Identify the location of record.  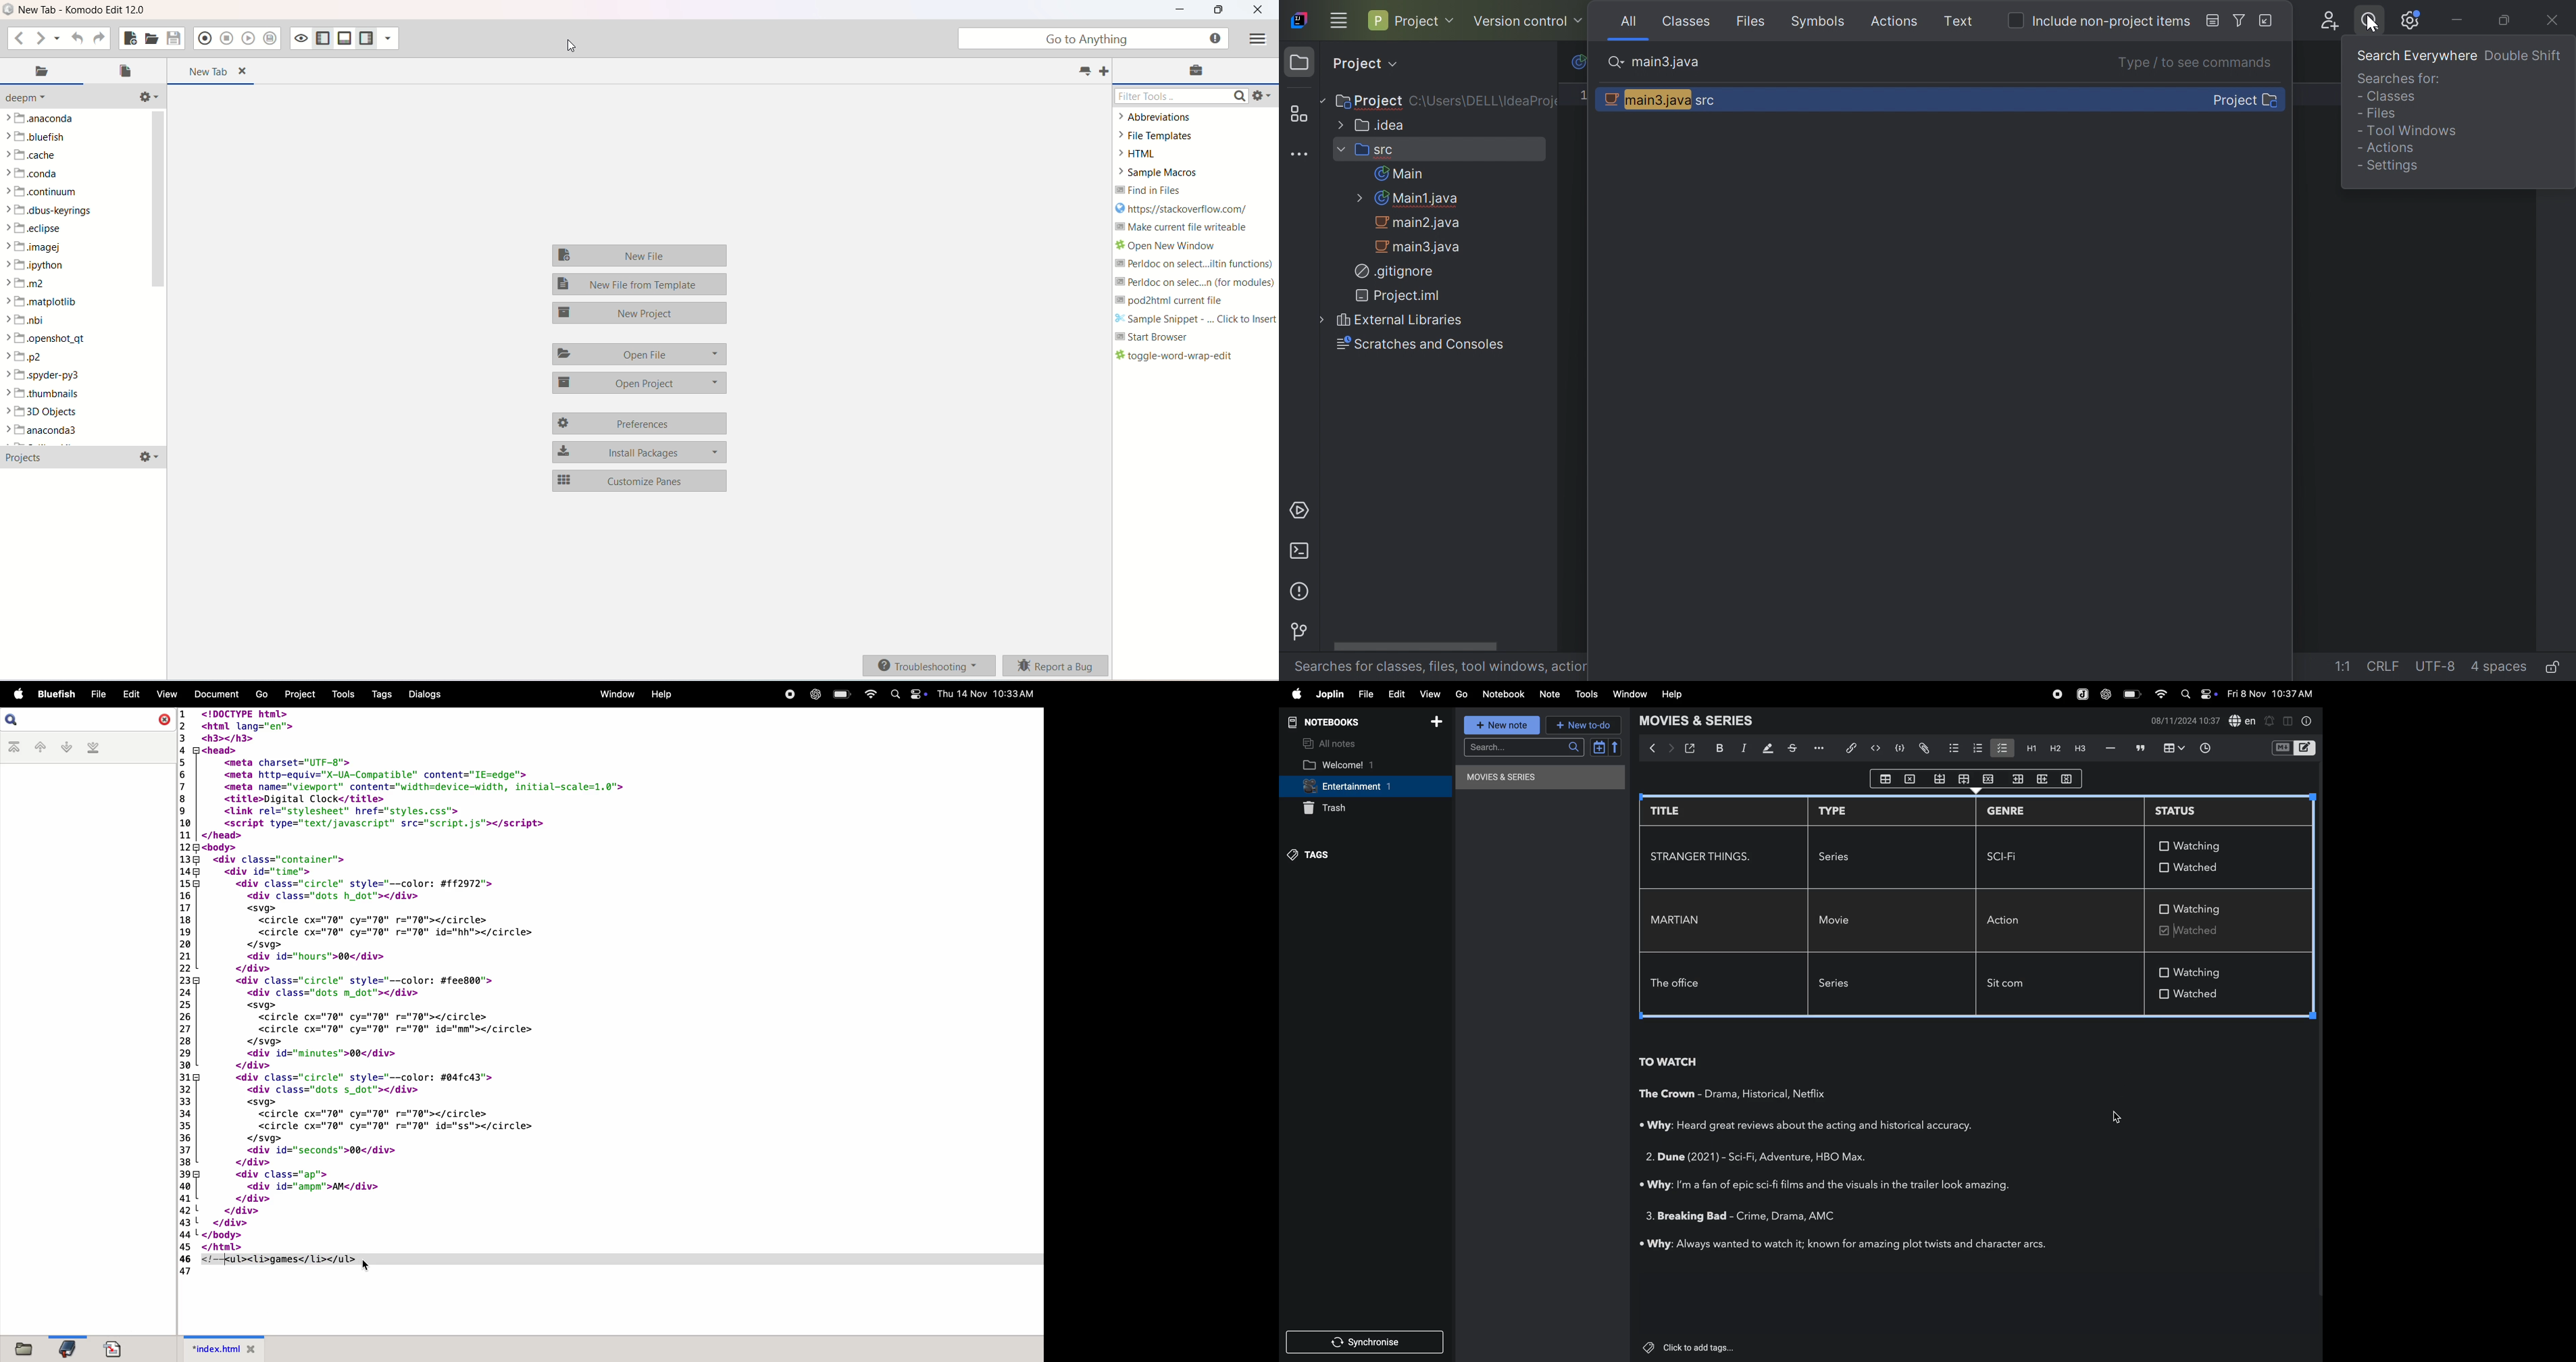
(2057, 695).